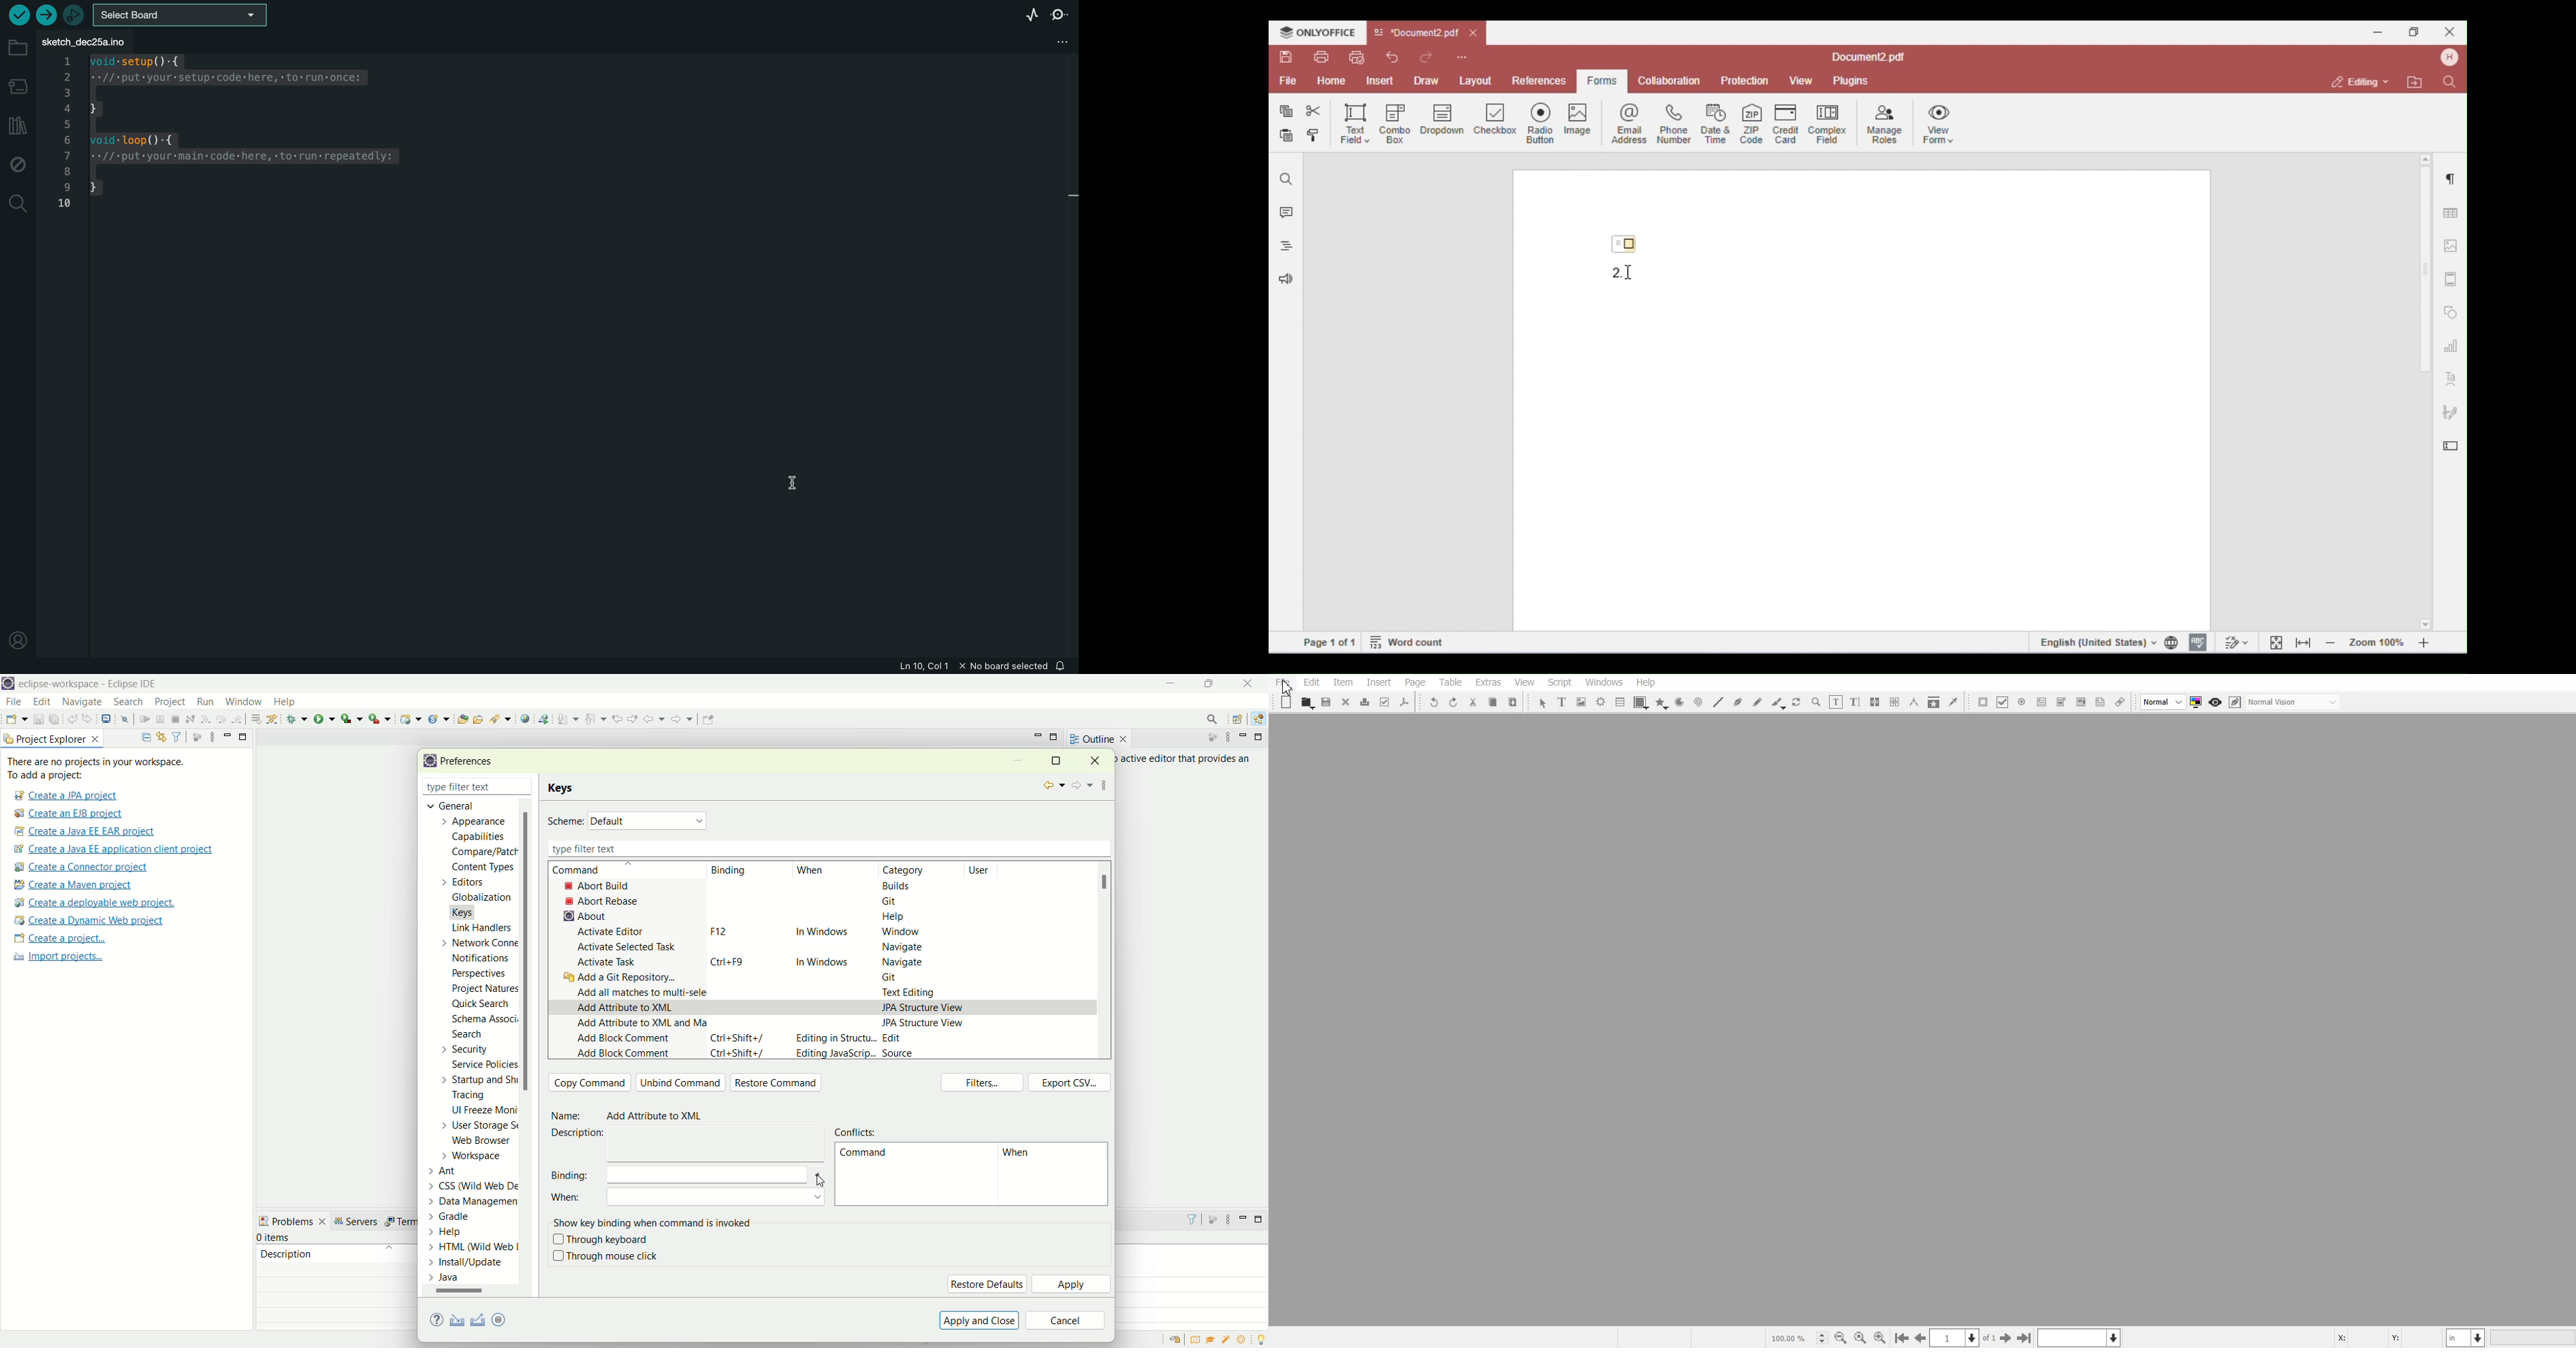 Image resolution: width=2576 pixels, height=1372 pixels. Describe the element at coordinates (88, 920) in the screenshot. I see `create a dynamic web project` at that location.